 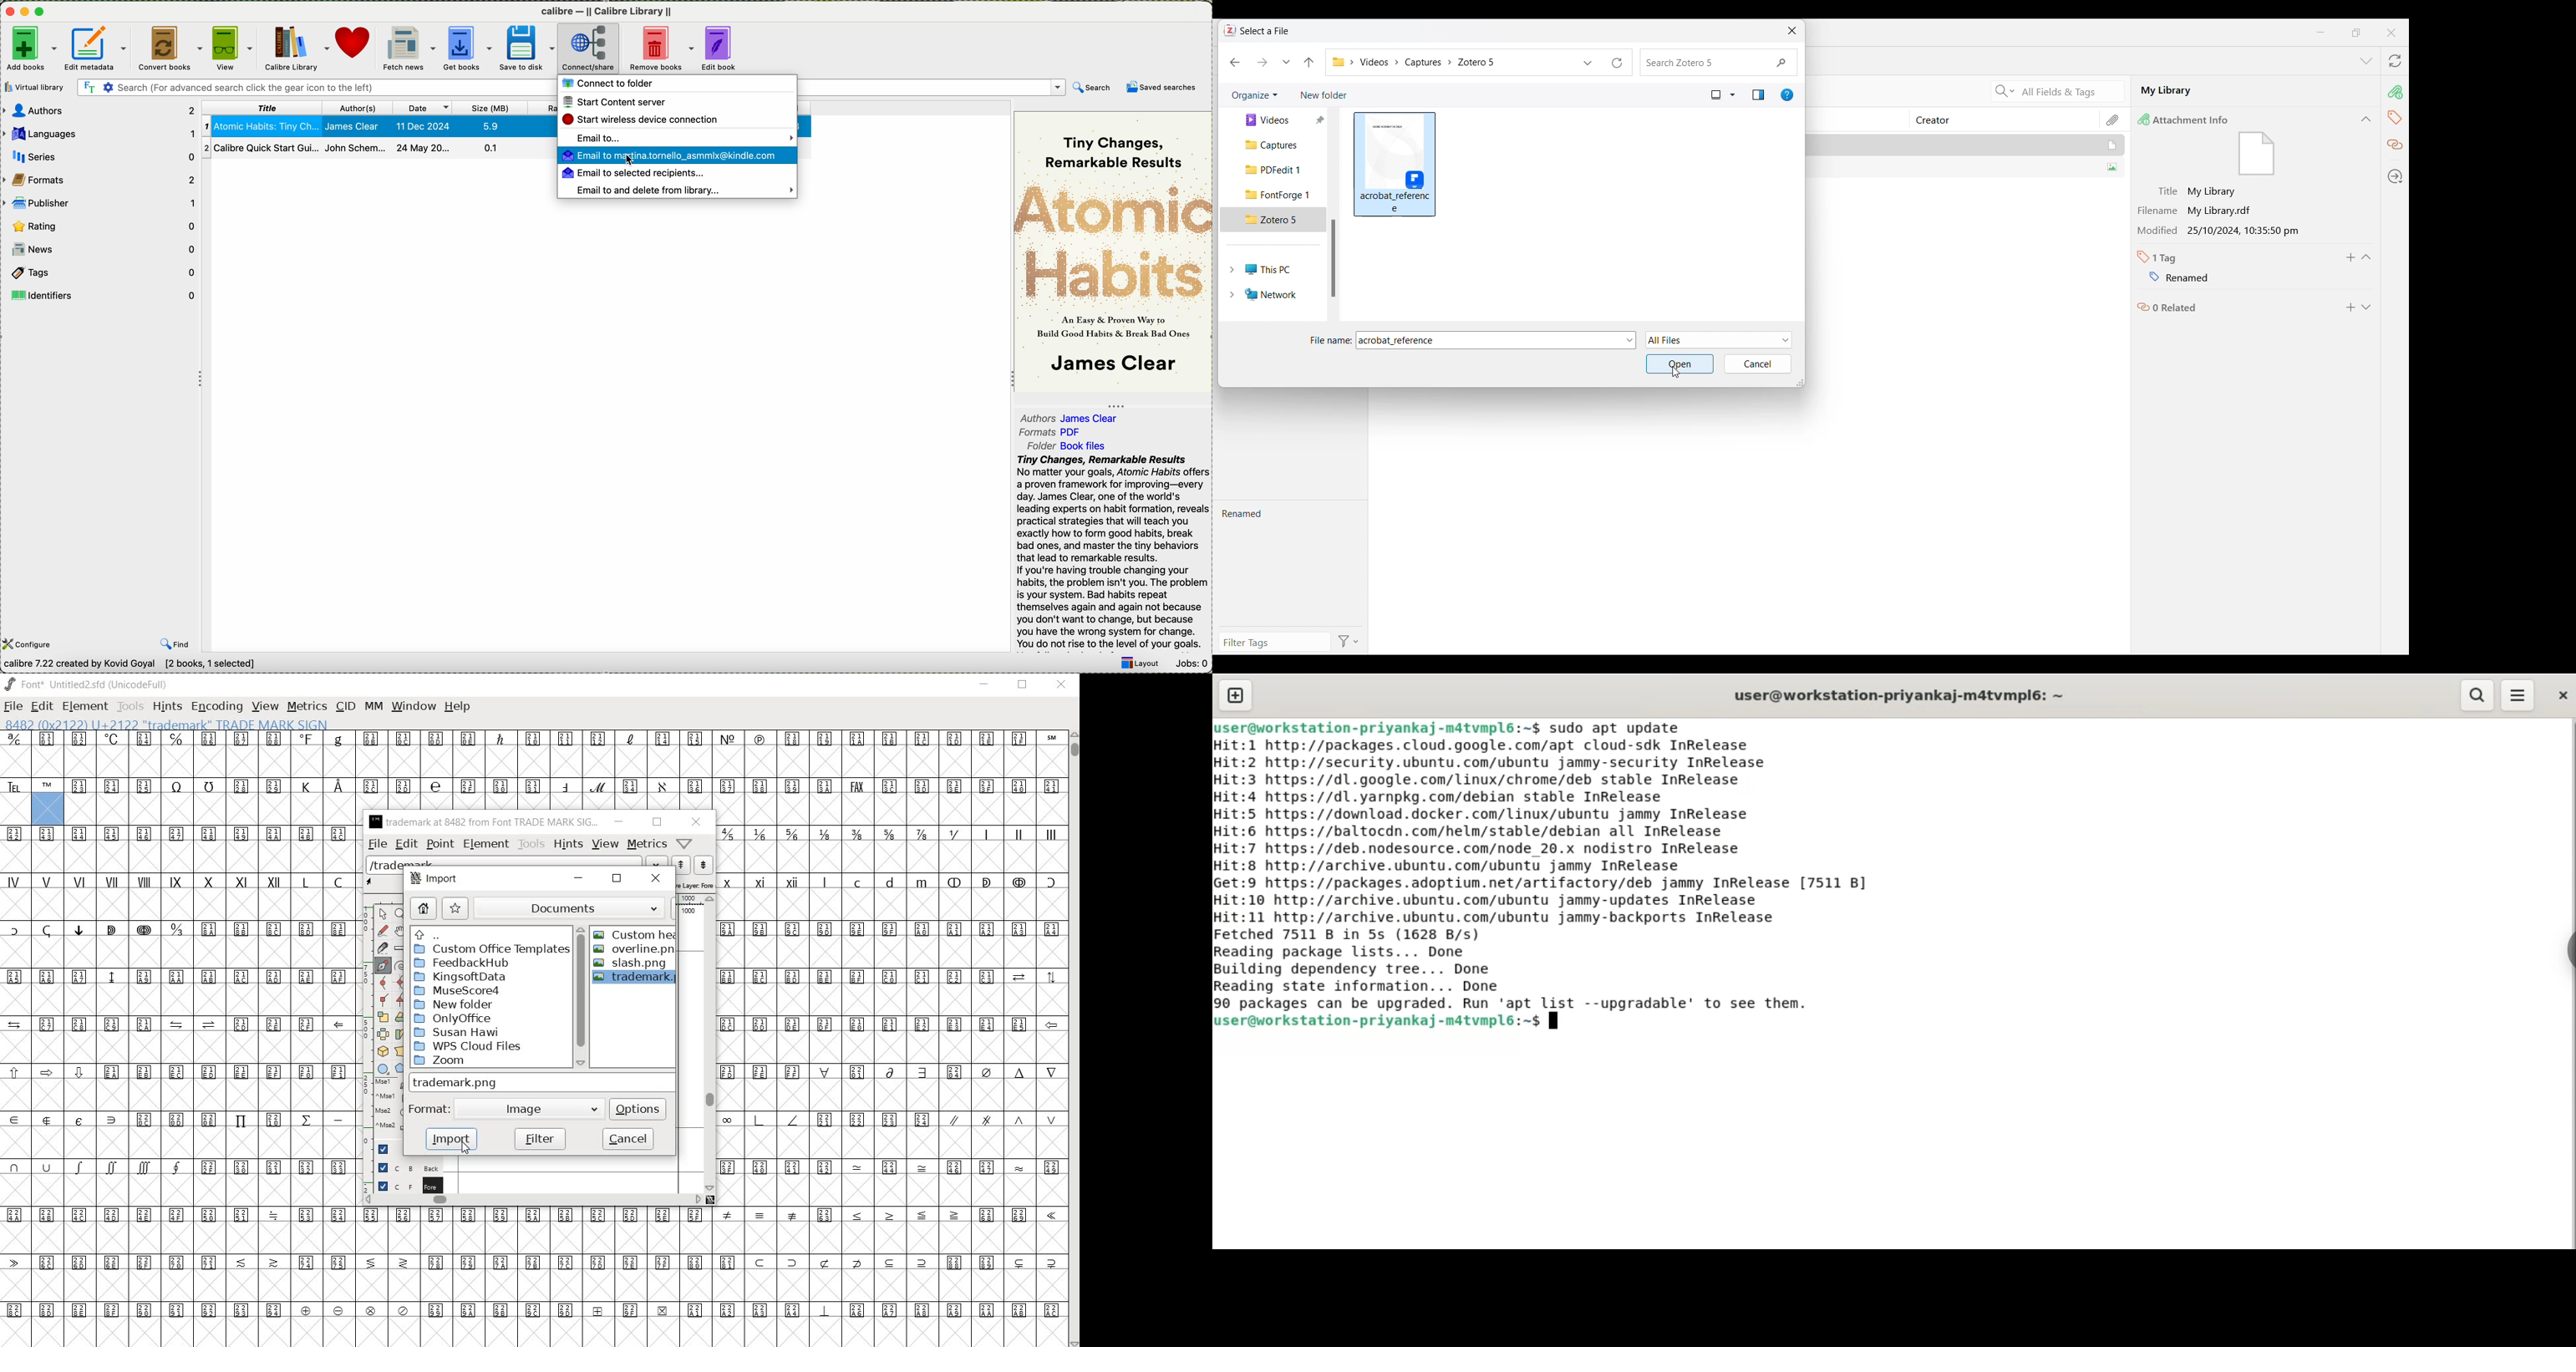 What do you see at coordinates (1618, 62) in the screenshot?
I see `Refresh` at bounding box center [1618, 62].